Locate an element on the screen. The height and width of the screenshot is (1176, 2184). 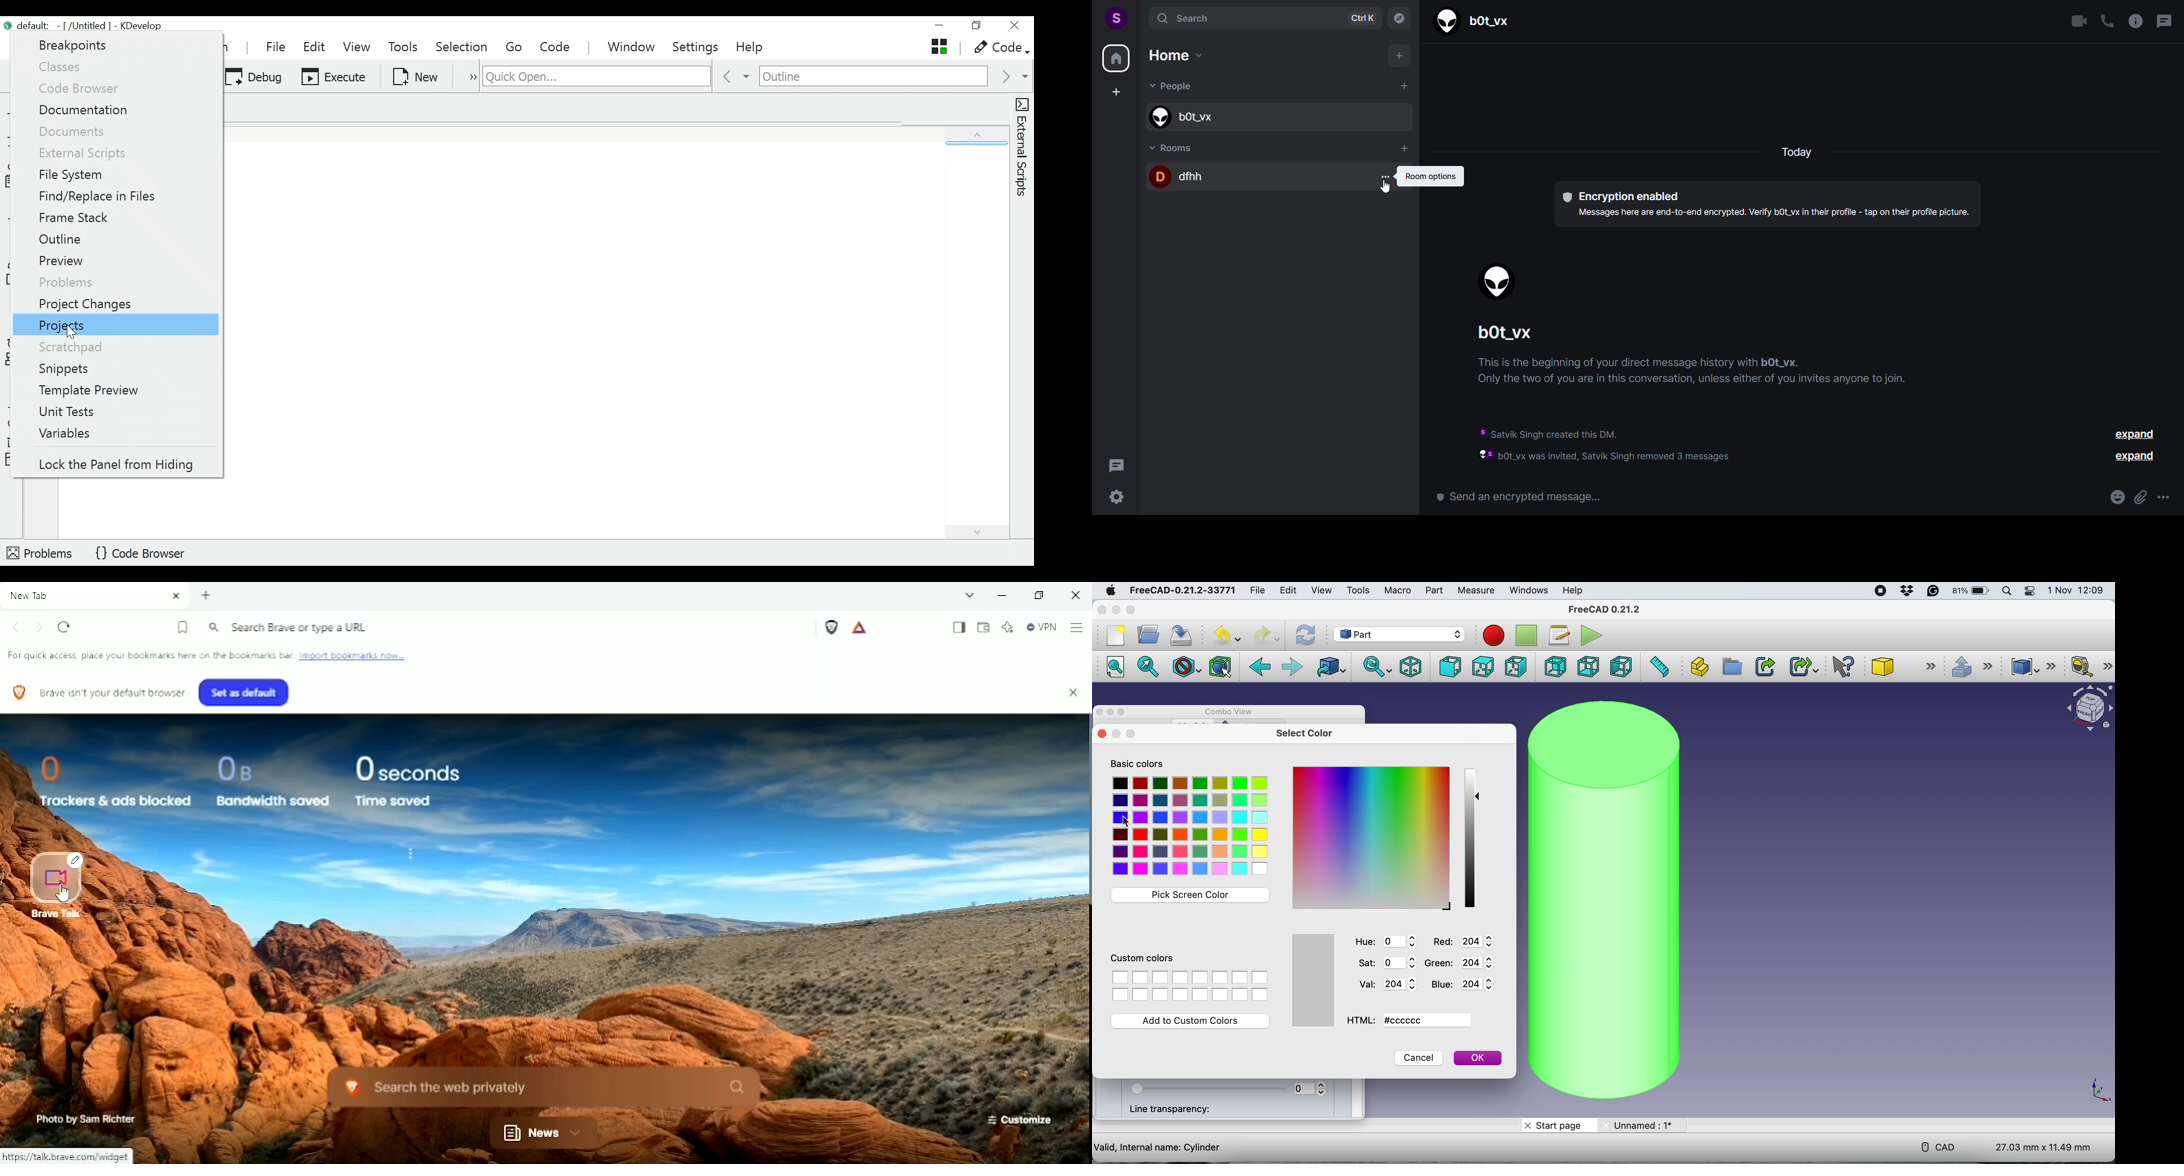
room info is located at coordinates (2134, 21).